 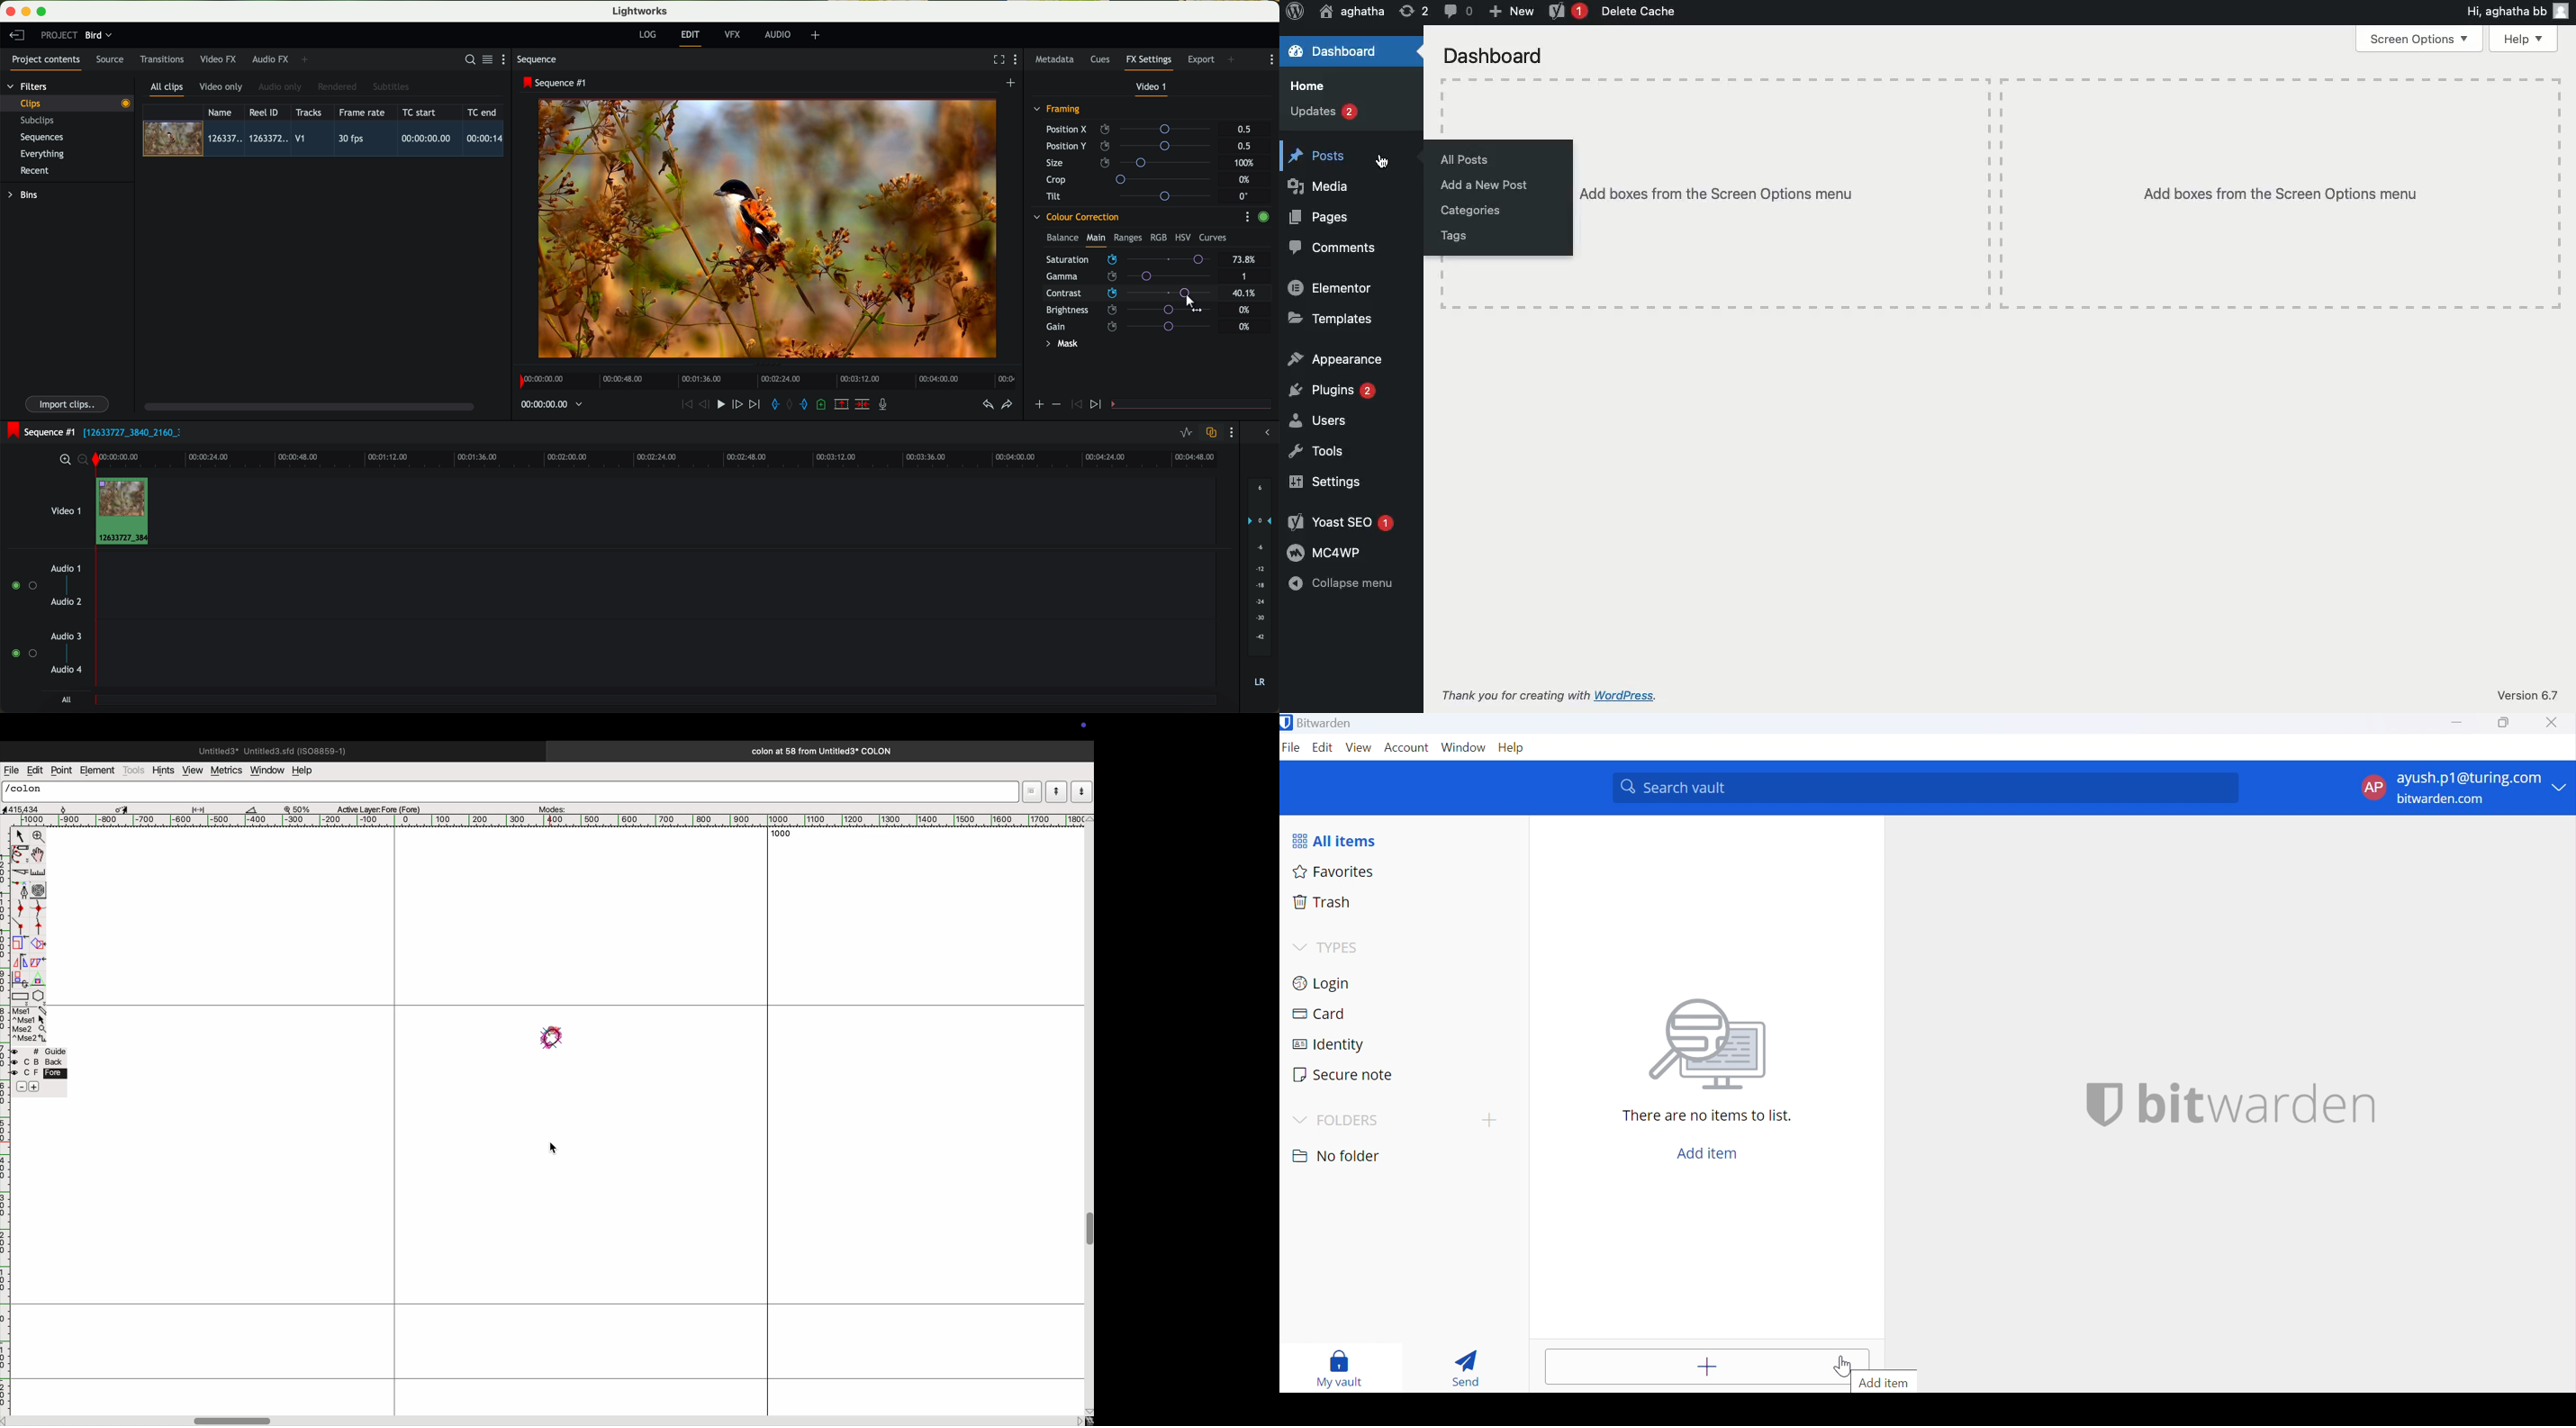 What do you see at coordinates (2521, 39) in the screenshot?
I see `Help ` at bounding box center [2521, 39].